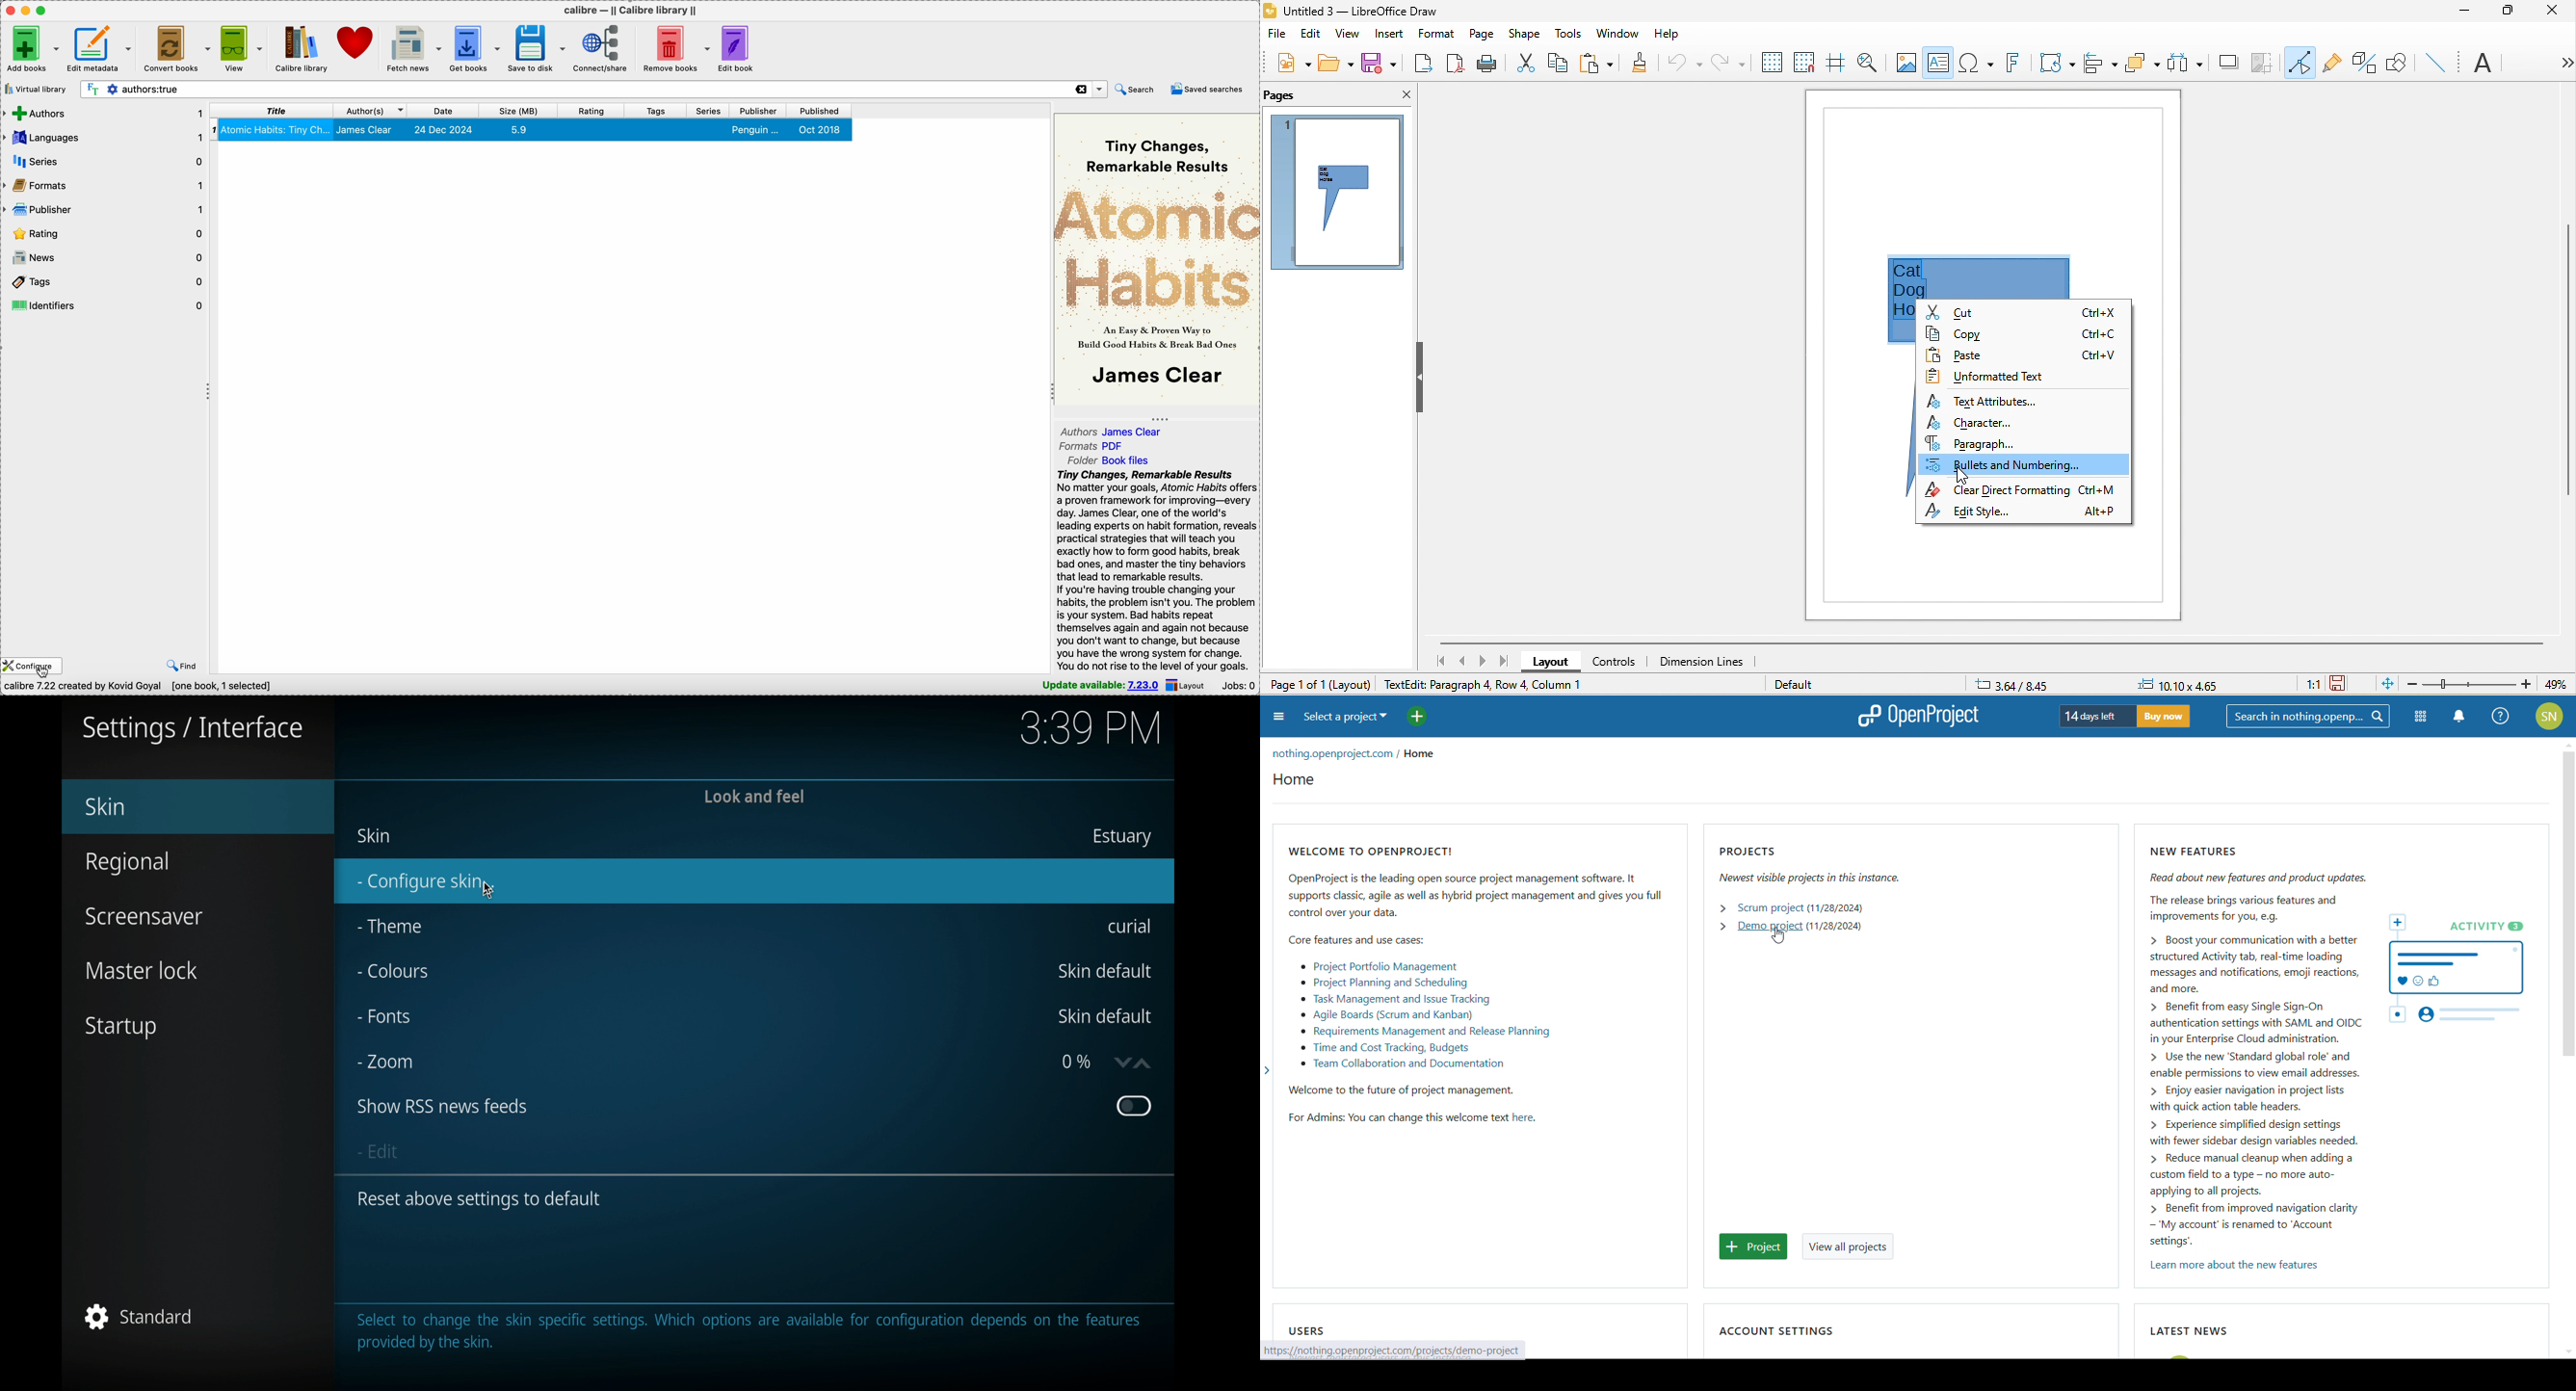 This screenshot has height=1400, width=2576. Describe the element at coordinates (591, 110) in the screenshot. I see `rating` at that location.